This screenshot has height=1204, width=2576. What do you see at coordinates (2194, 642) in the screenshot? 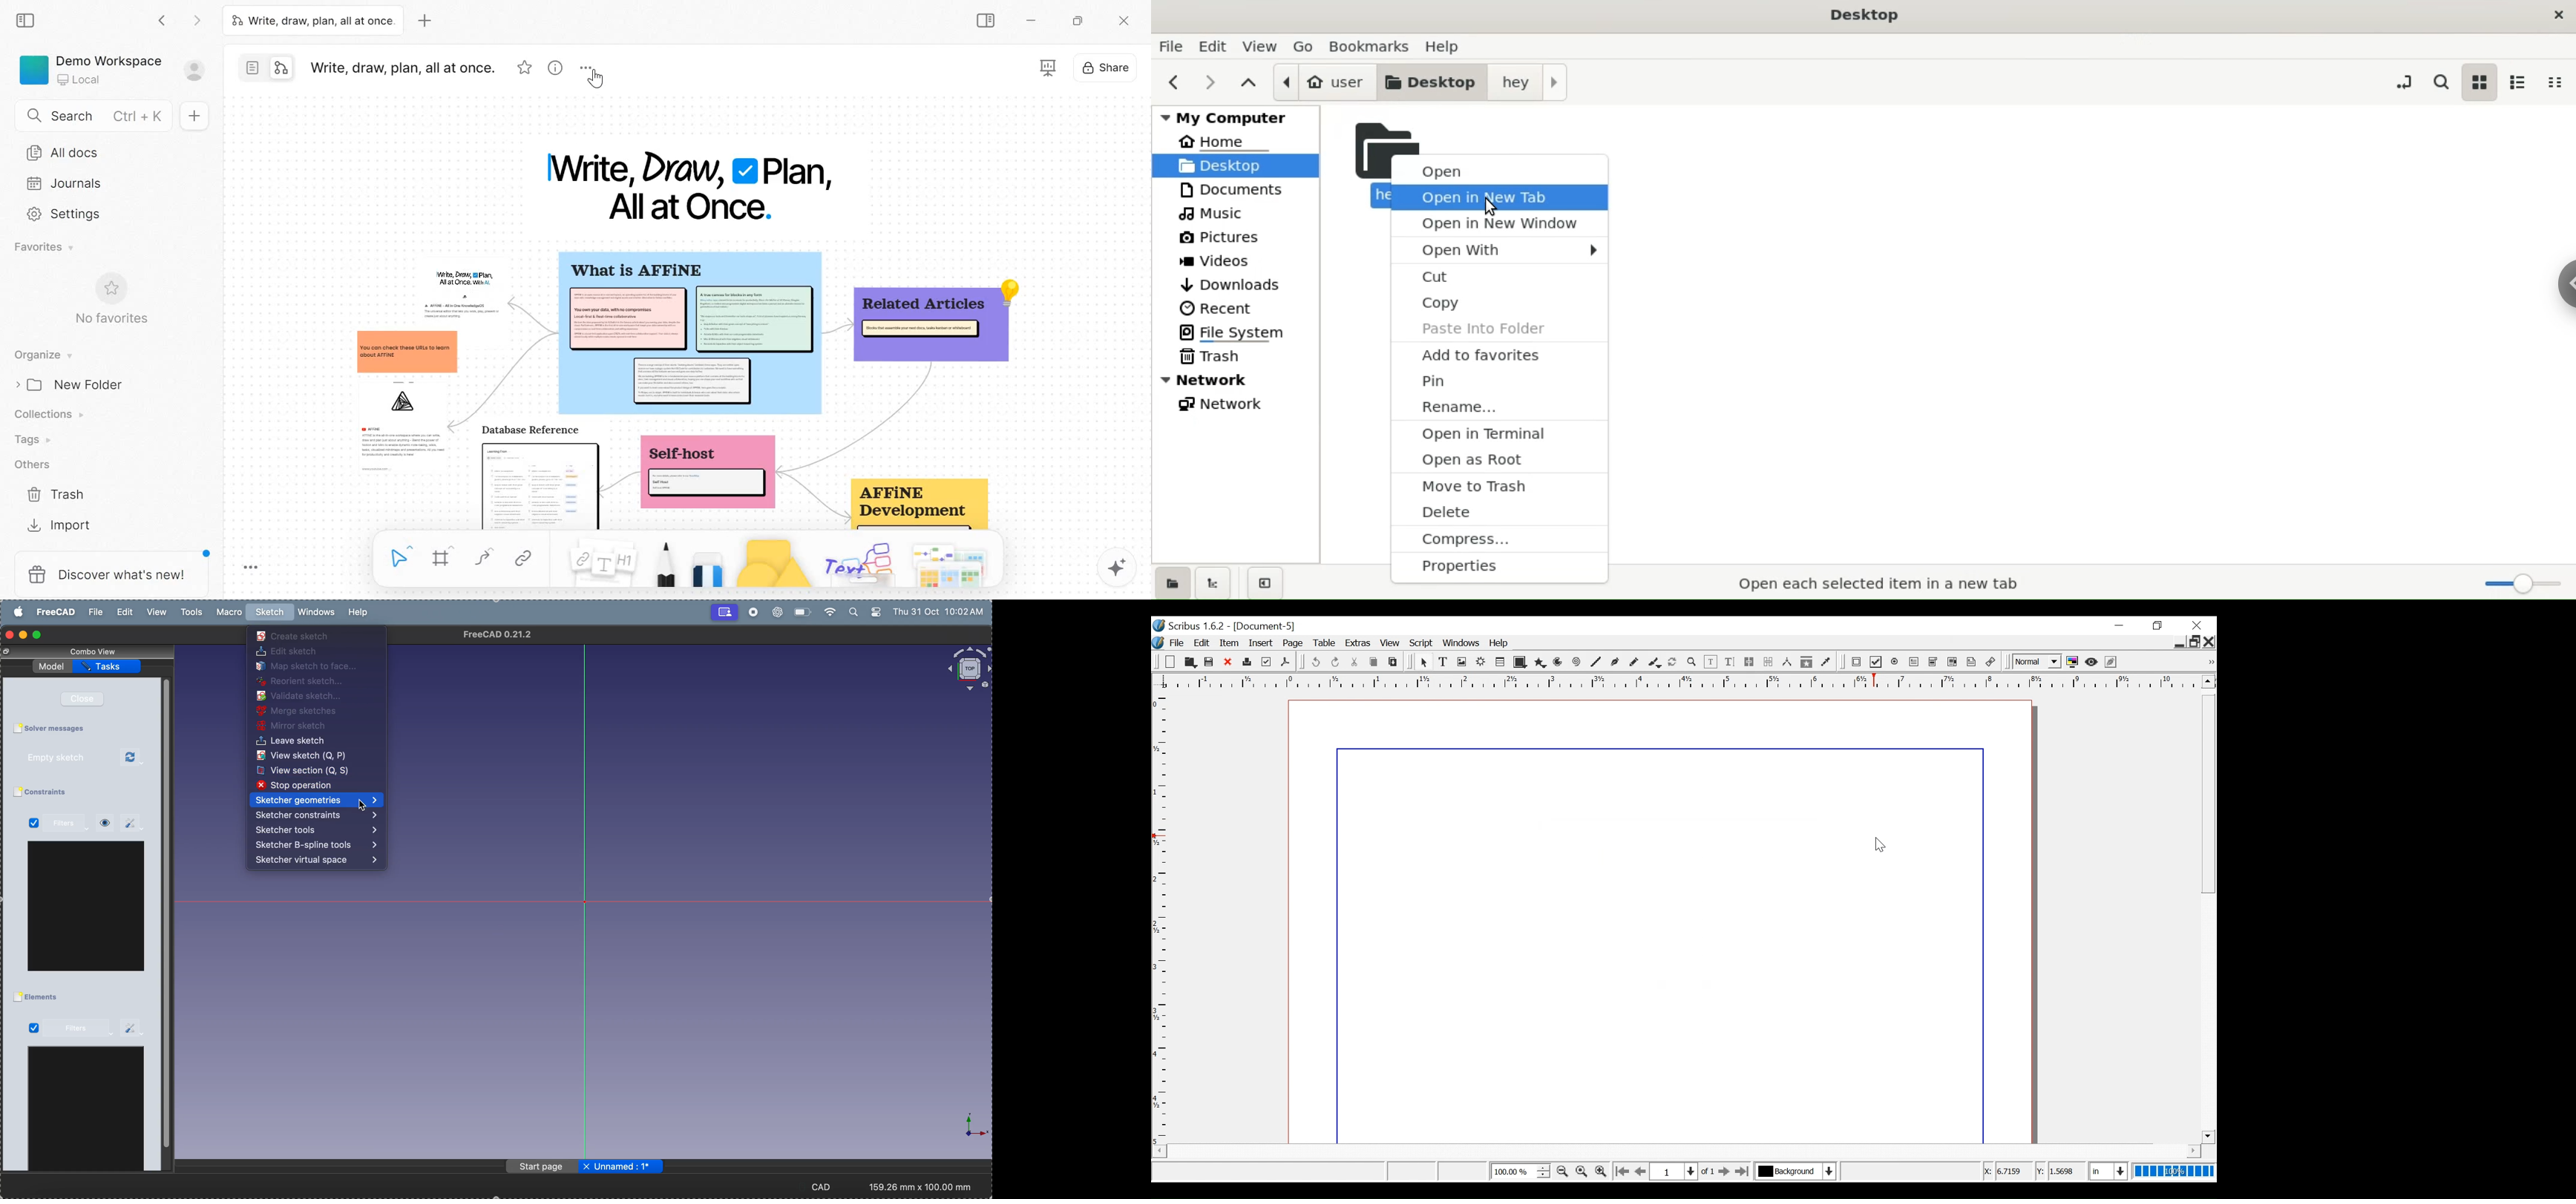
I see `Restore` at bounding box center [2194, 642].